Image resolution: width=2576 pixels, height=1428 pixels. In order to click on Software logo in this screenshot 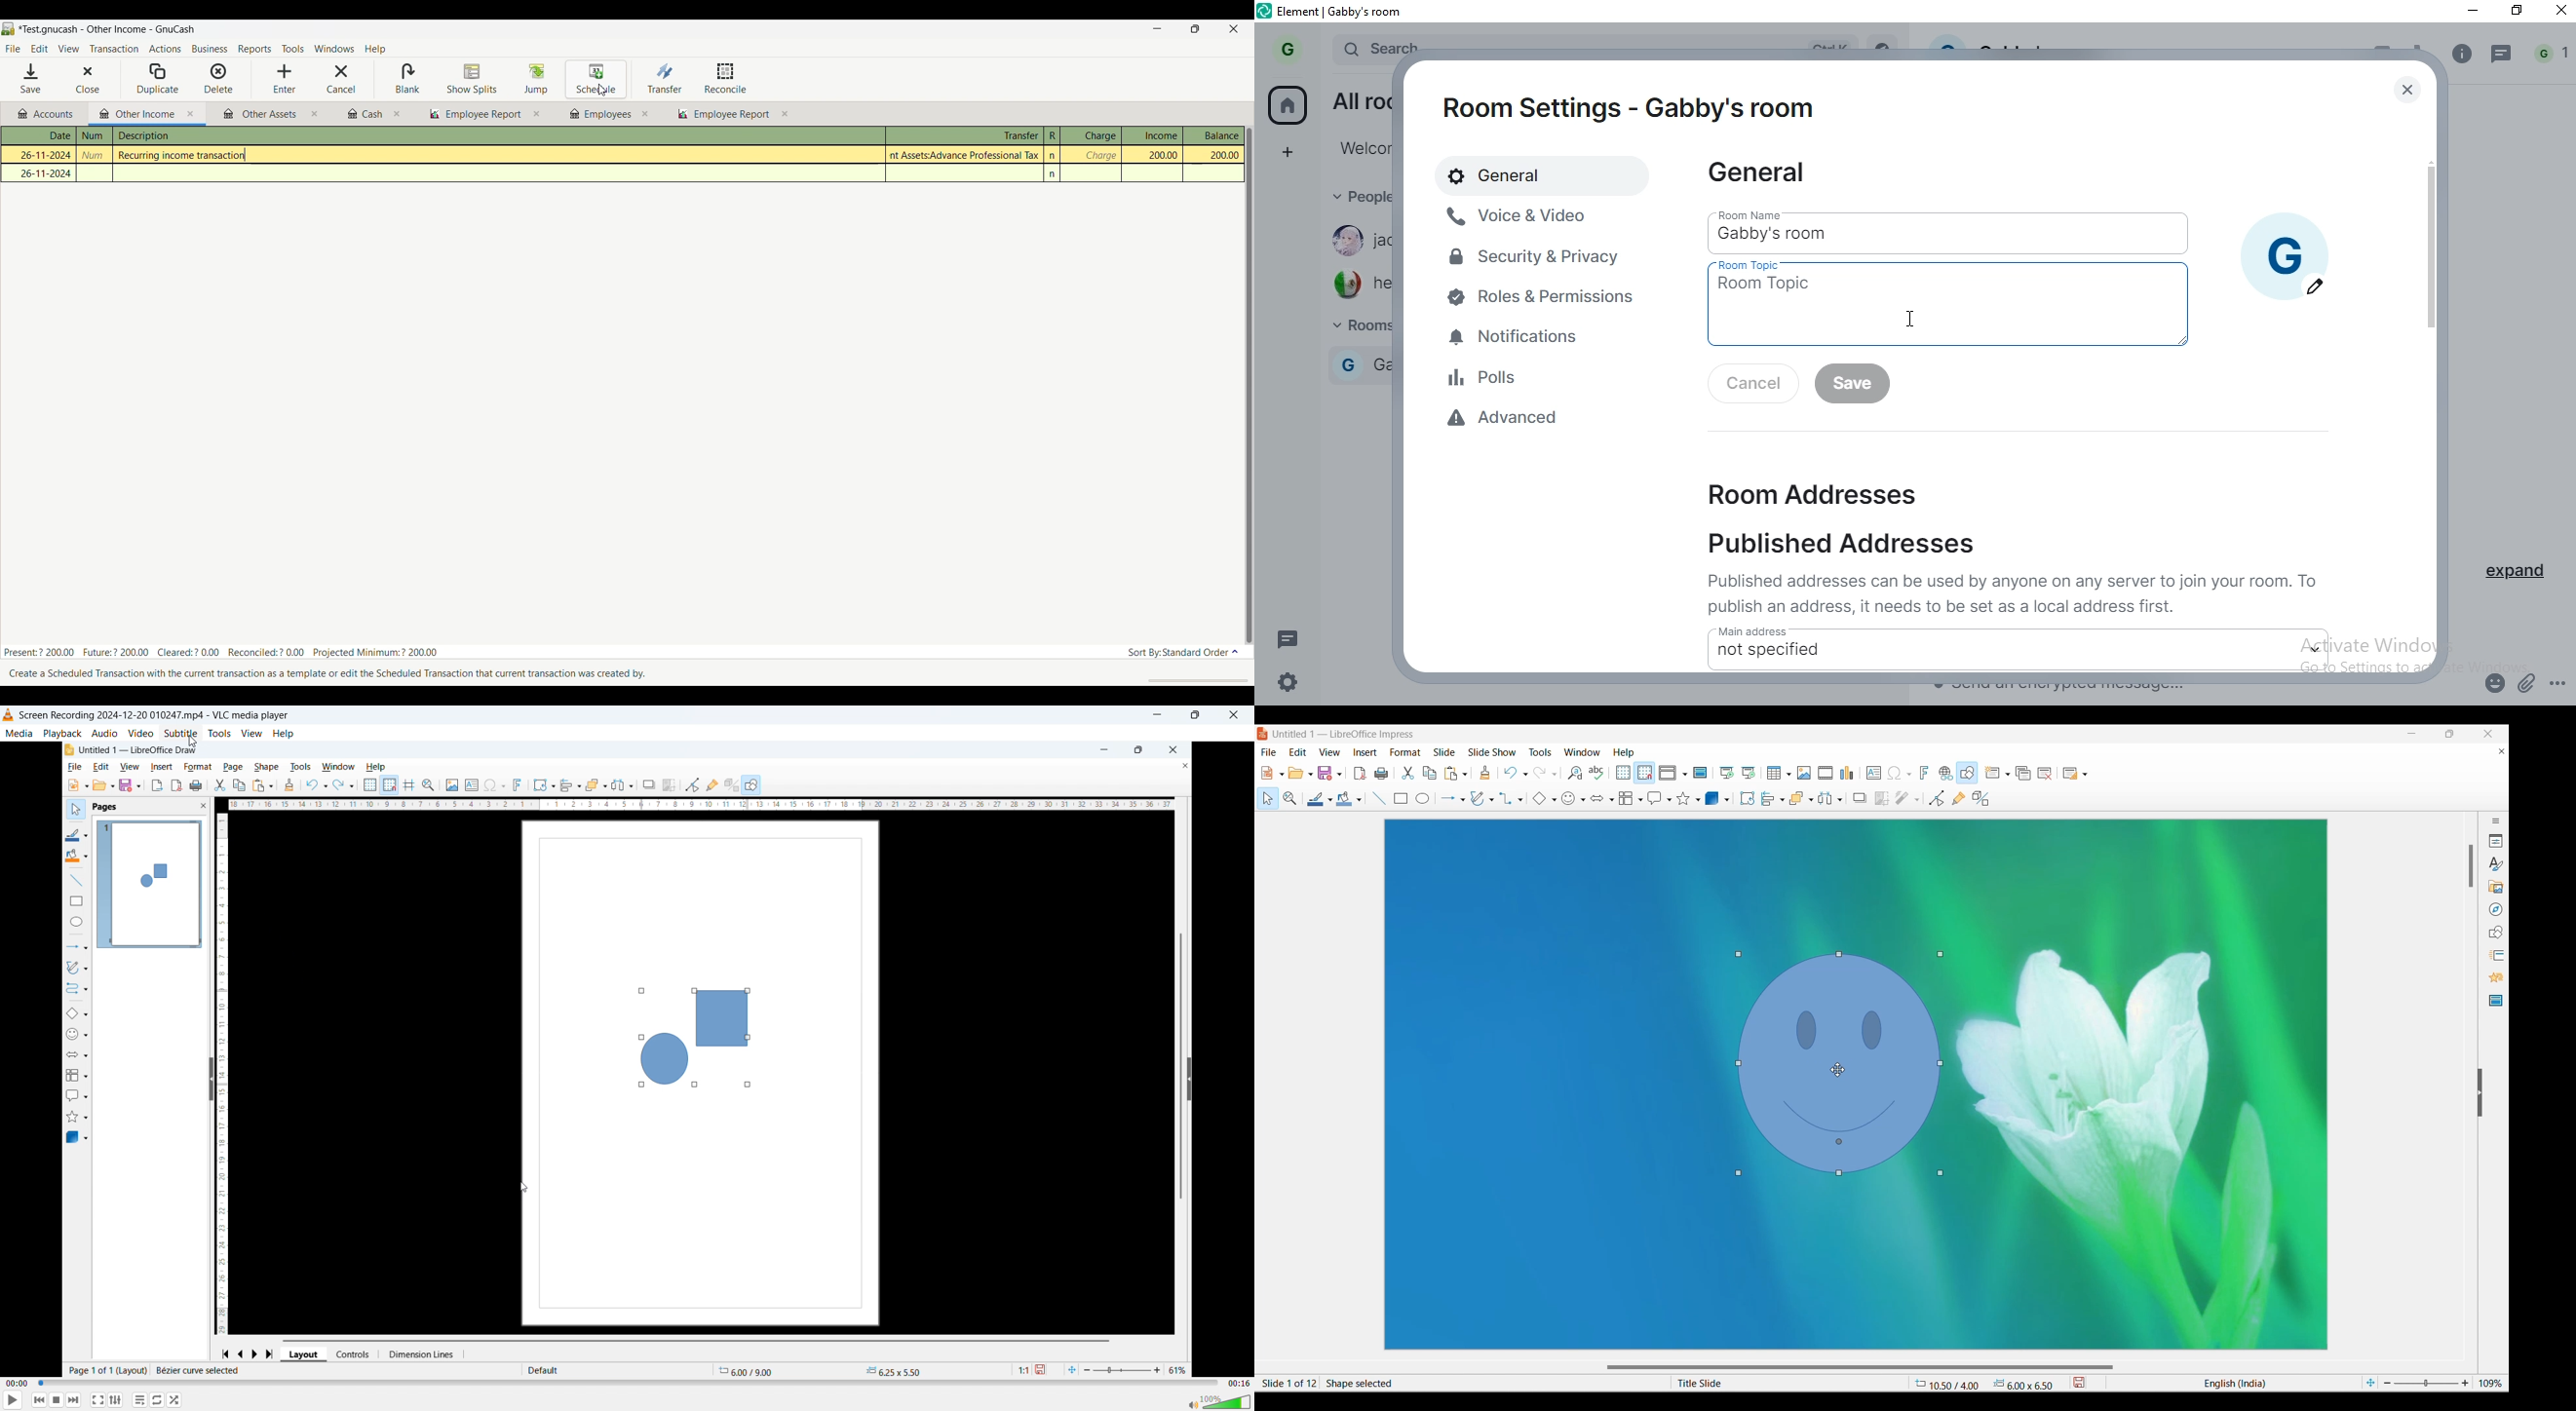, I will do `click(1263, 734)`.